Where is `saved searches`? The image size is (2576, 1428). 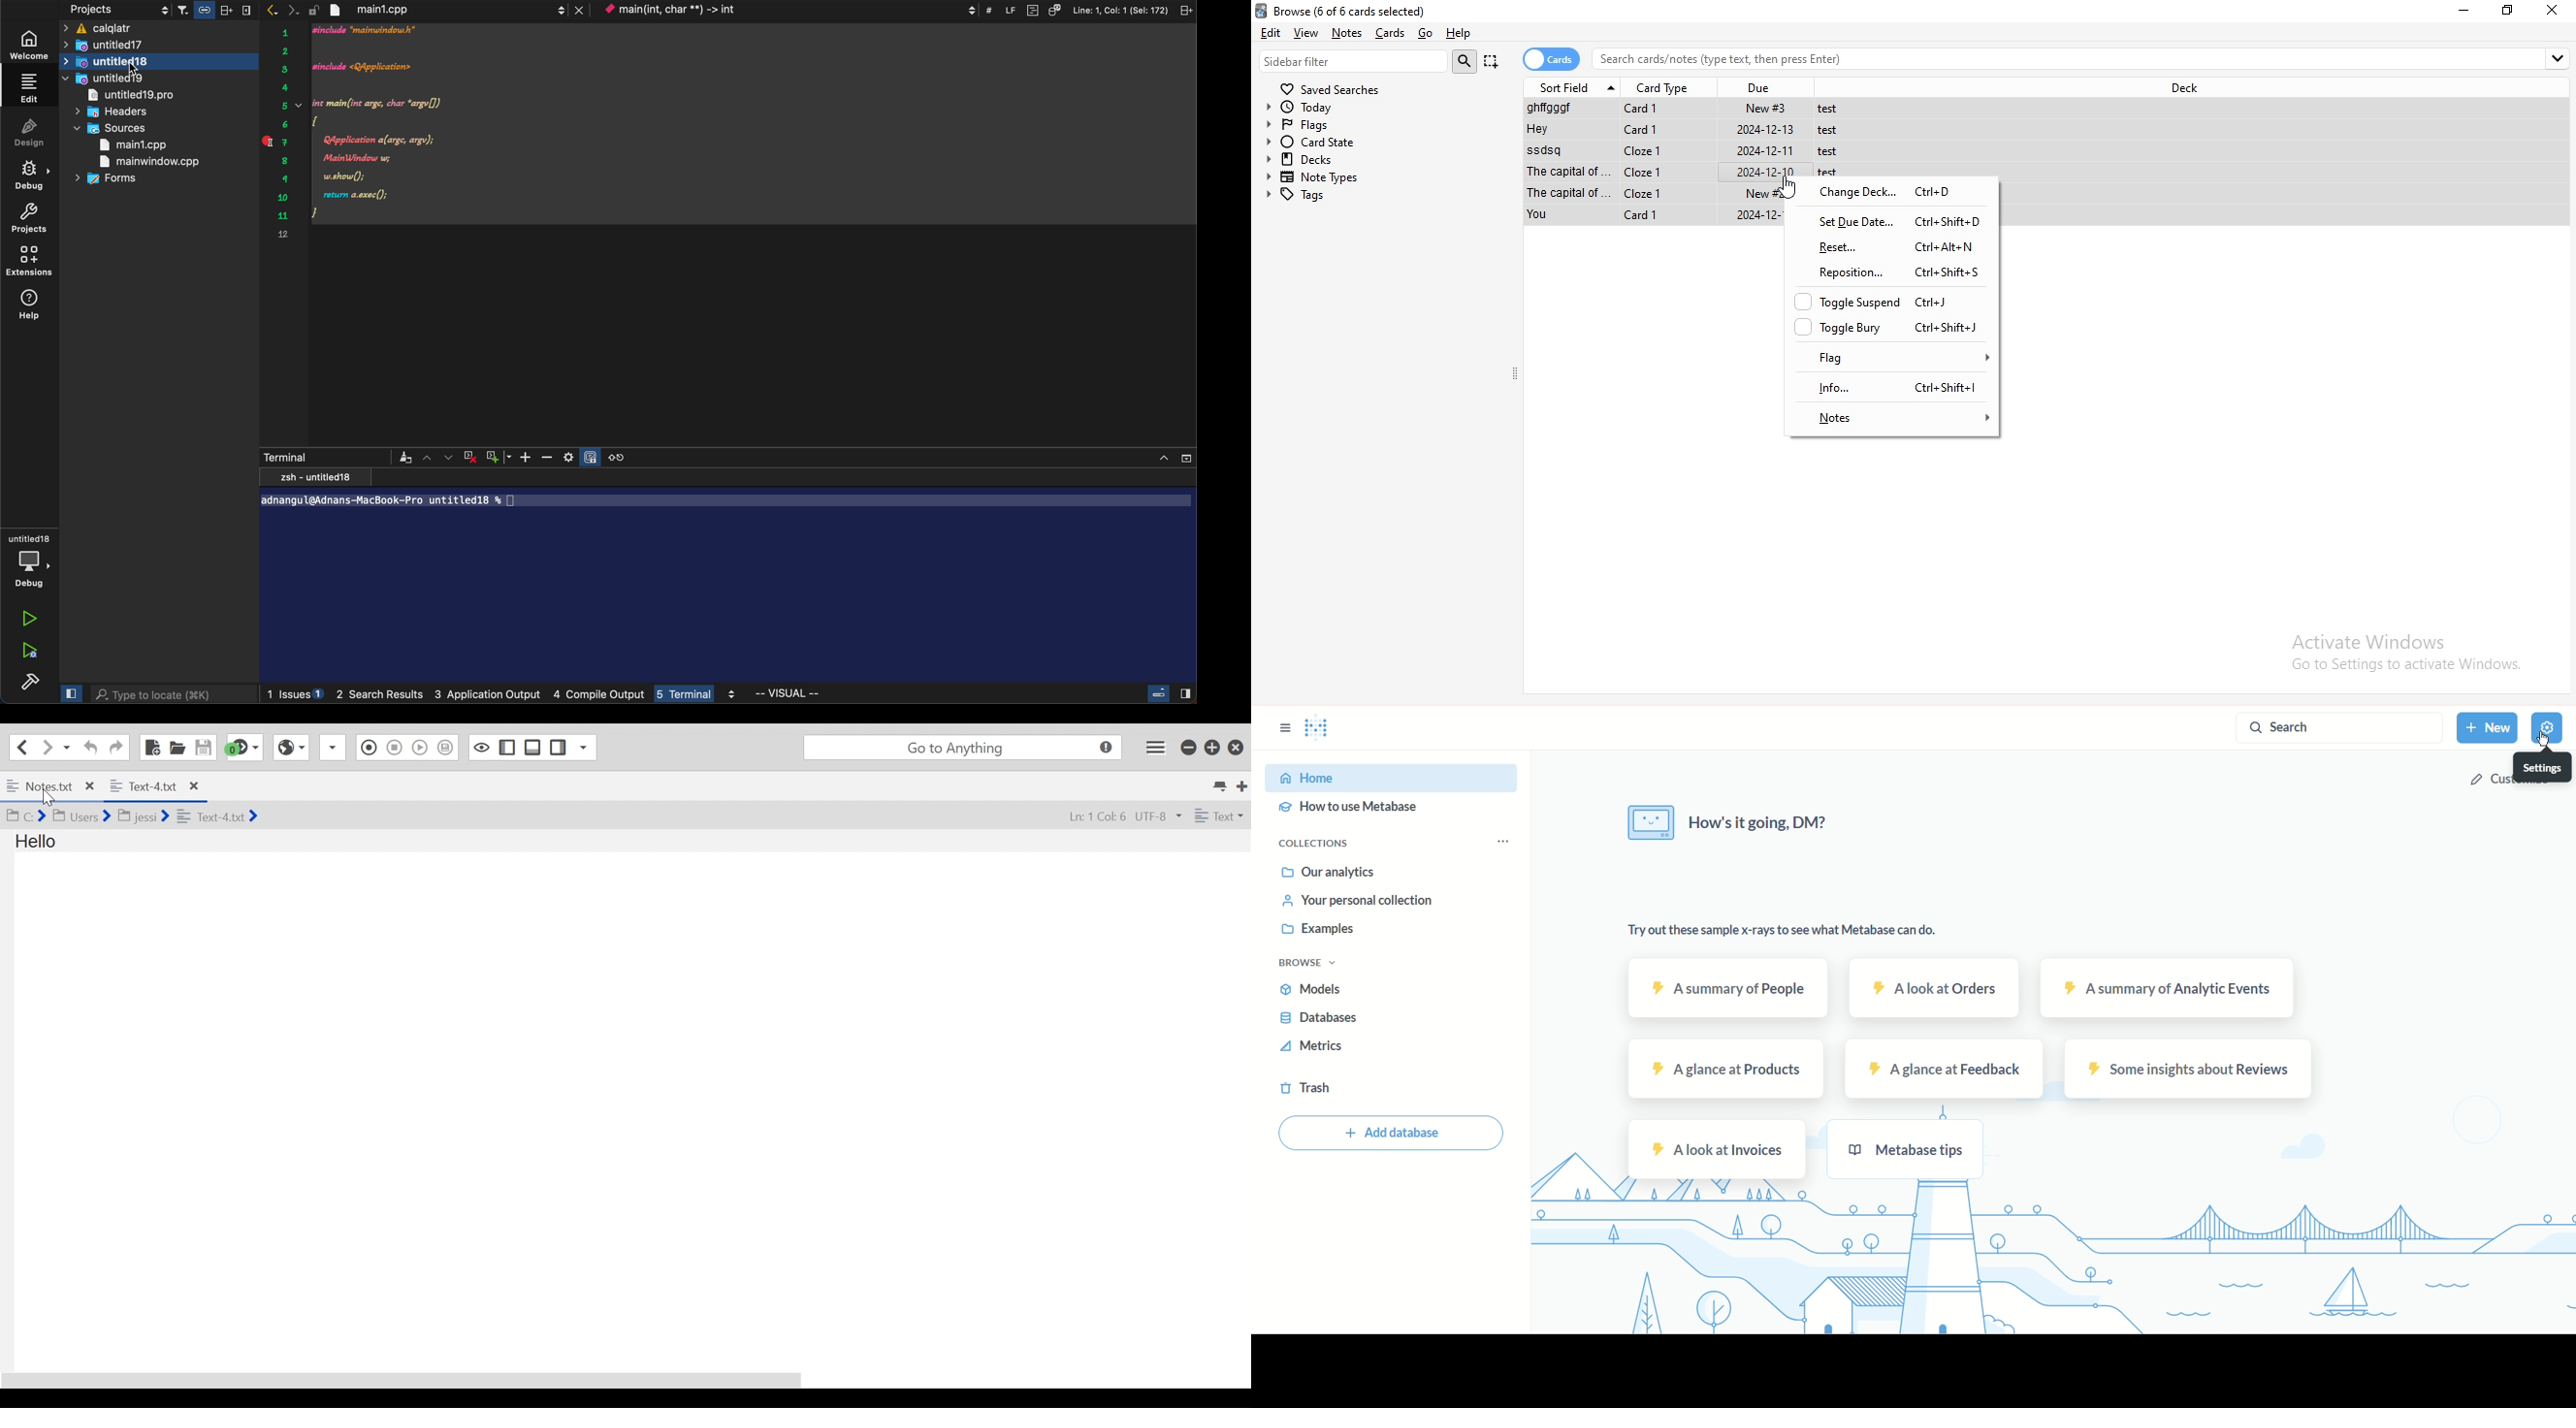
saved searches is located at coordinates (1330, 88).